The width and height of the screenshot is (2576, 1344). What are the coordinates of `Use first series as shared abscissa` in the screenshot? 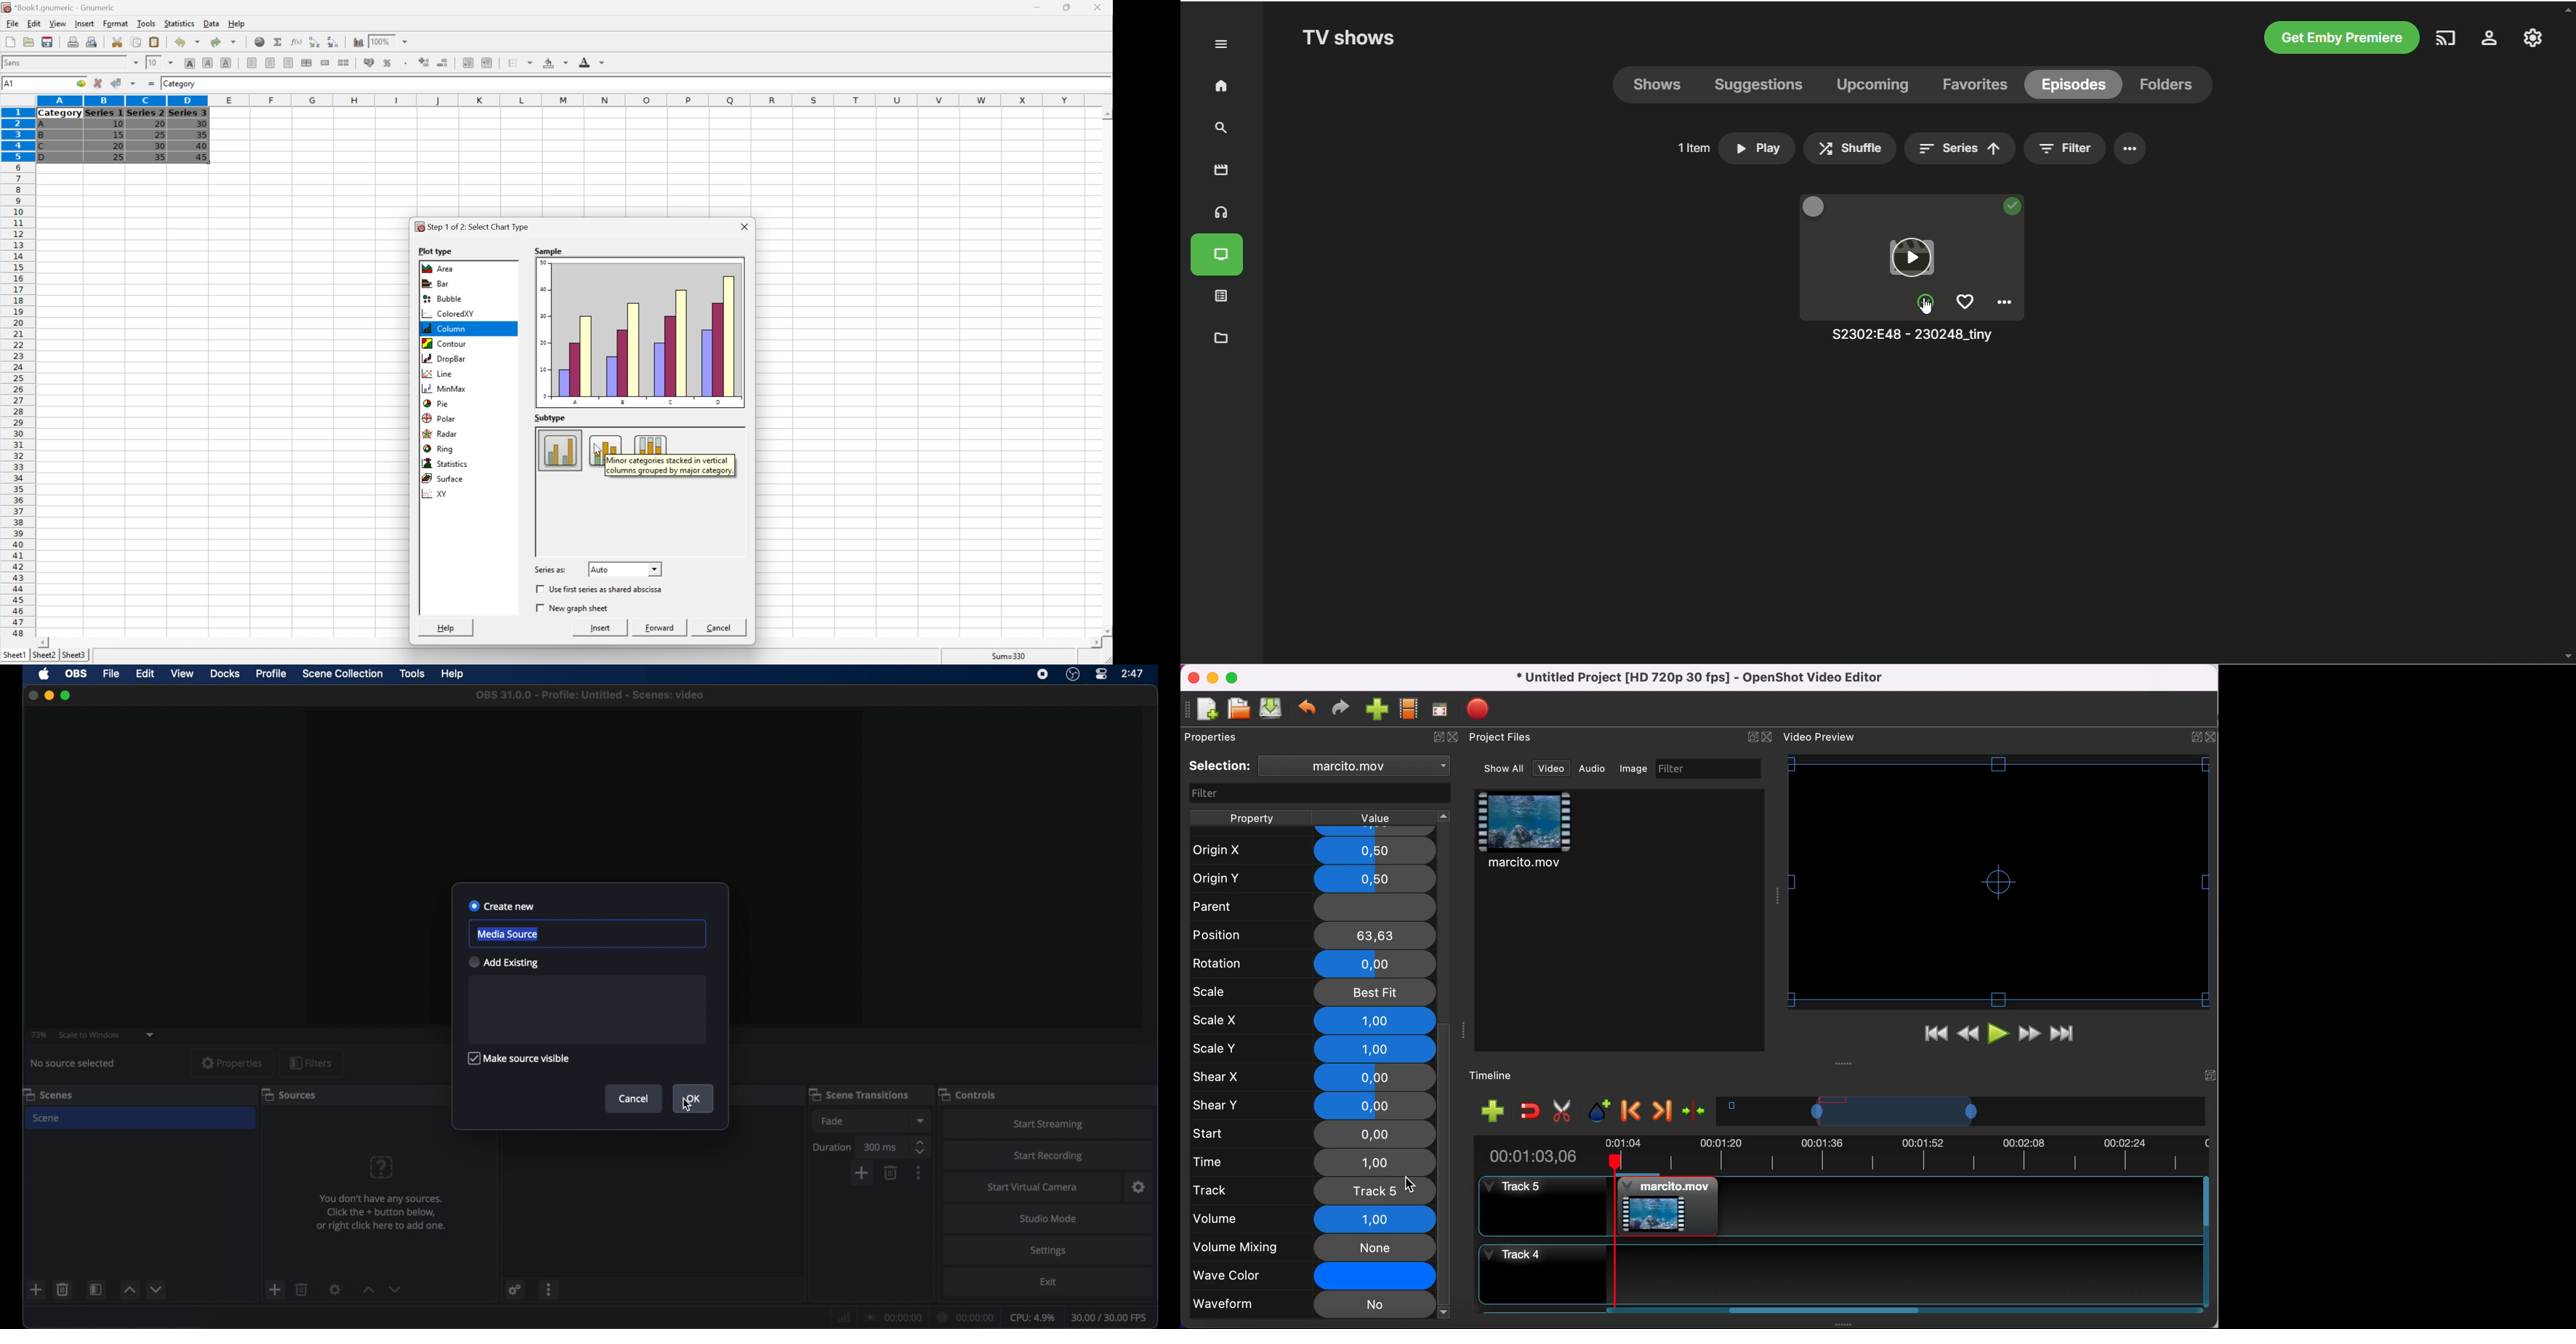 It's located at (607, 588).